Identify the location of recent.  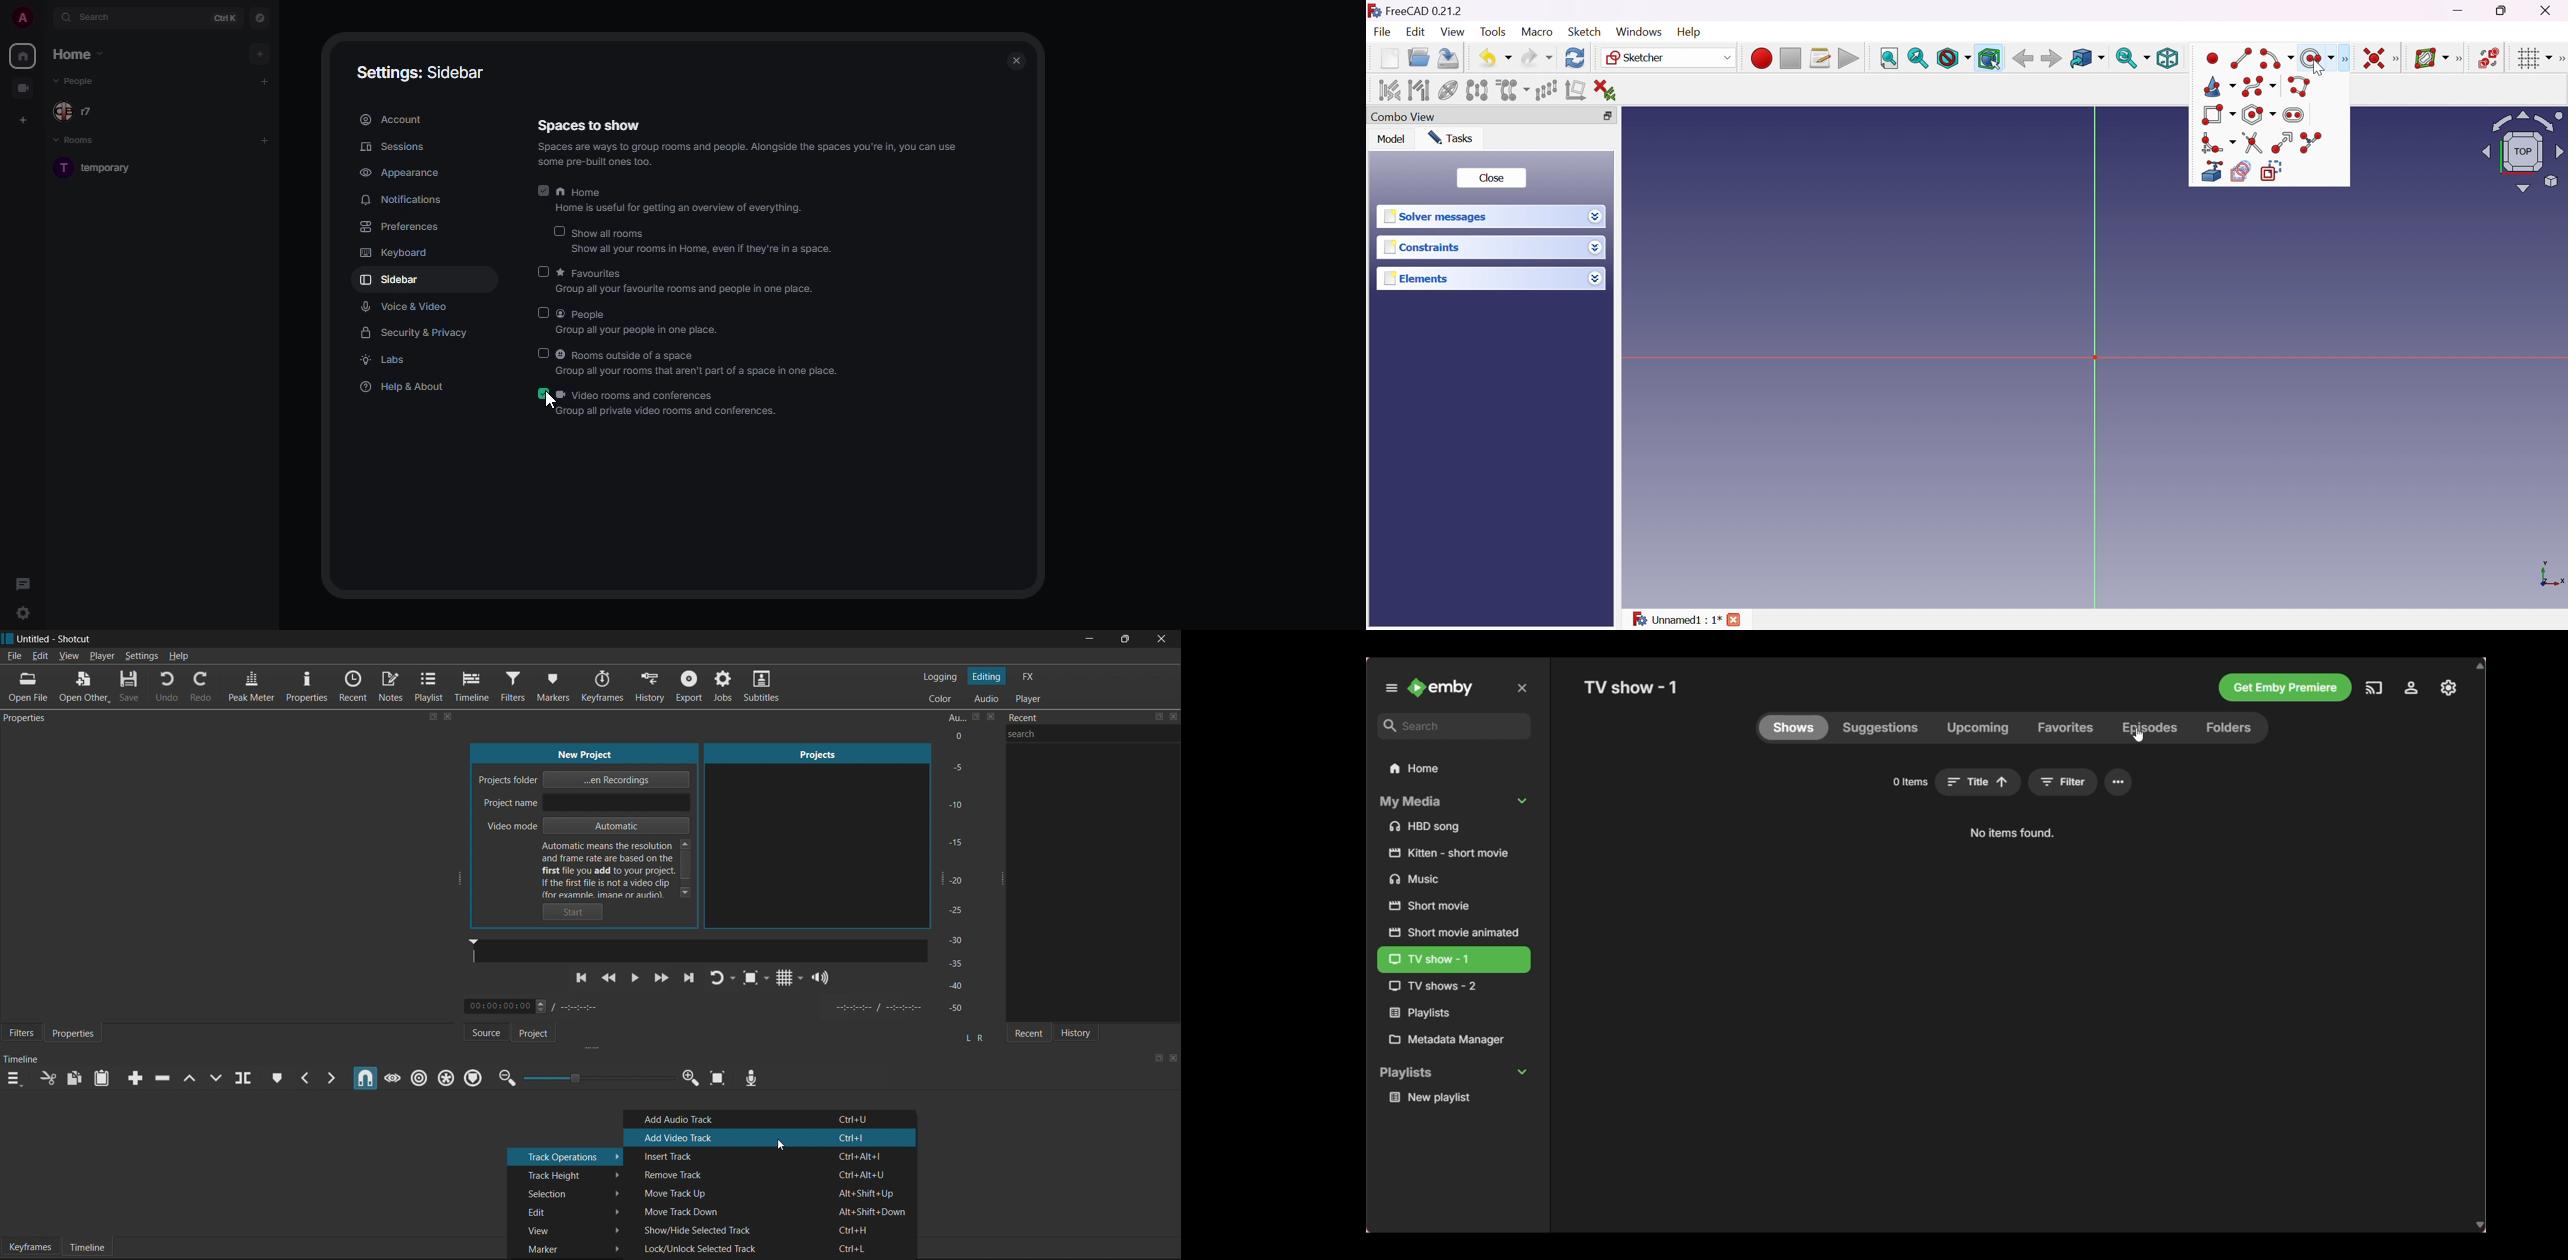
(1063, 719).